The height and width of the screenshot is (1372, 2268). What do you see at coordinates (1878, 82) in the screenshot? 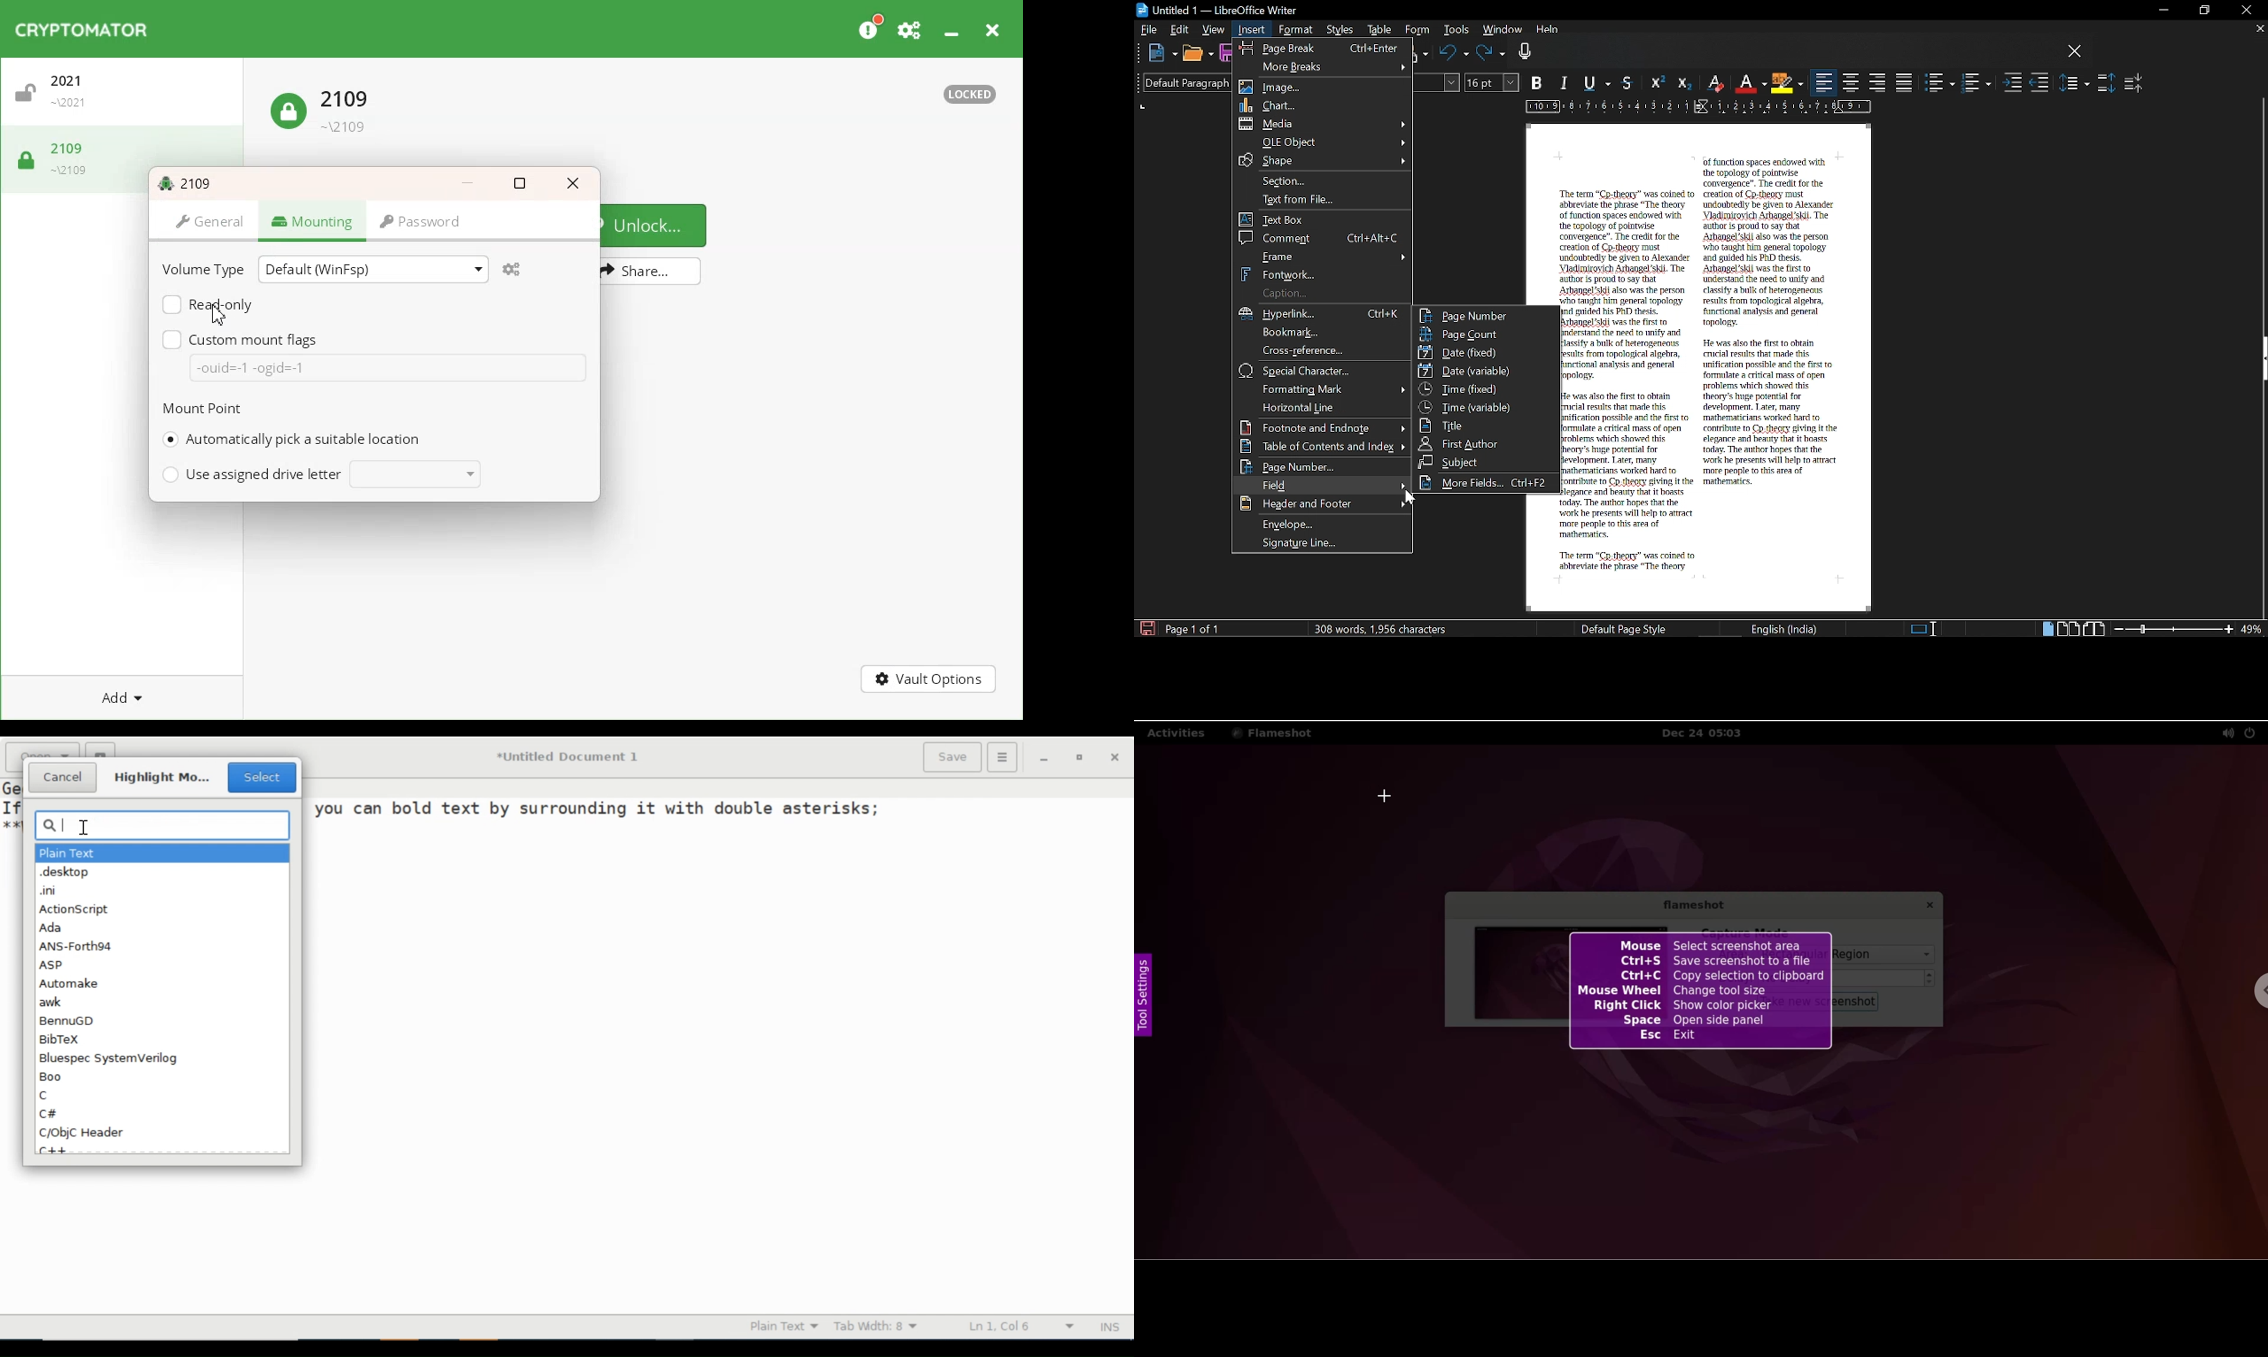
I see `Align right` at bounding box center [1878, 82].